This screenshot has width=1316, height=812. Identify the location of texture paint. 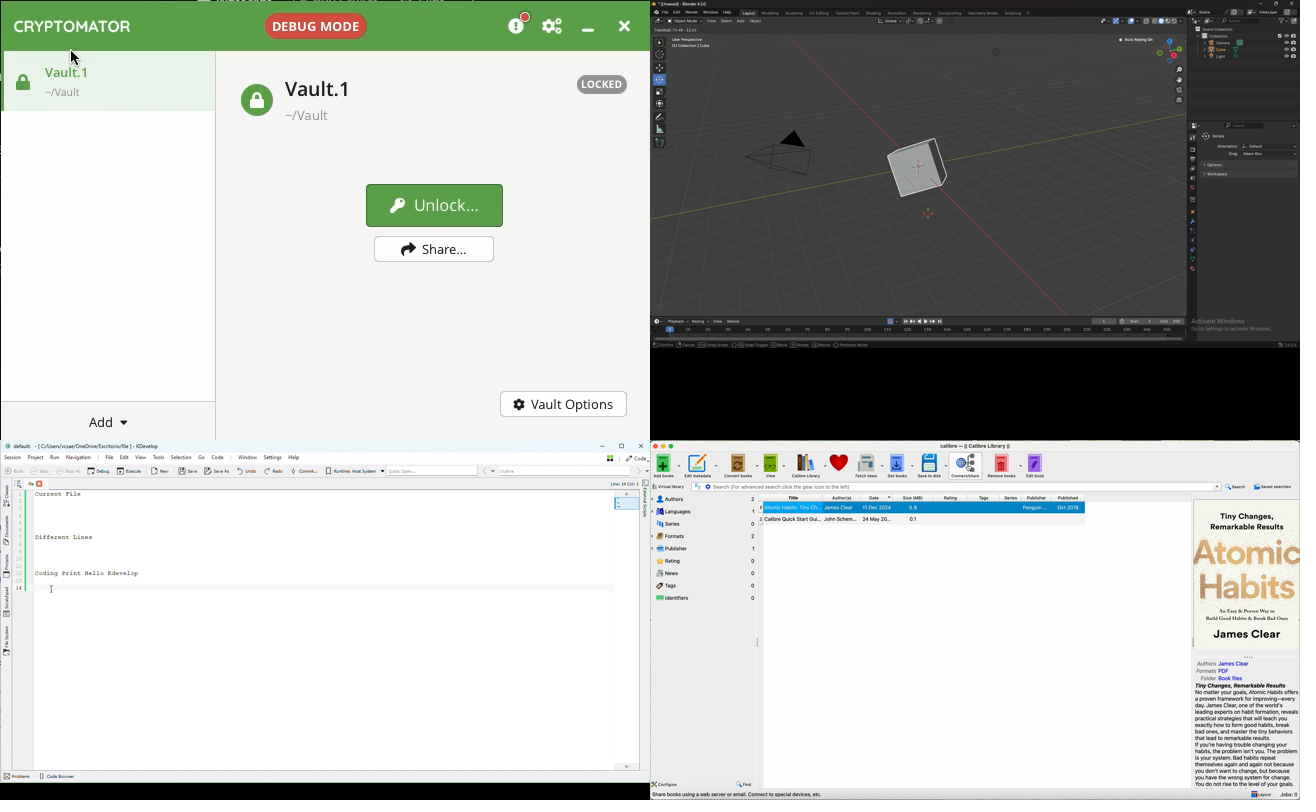
(848, 14).